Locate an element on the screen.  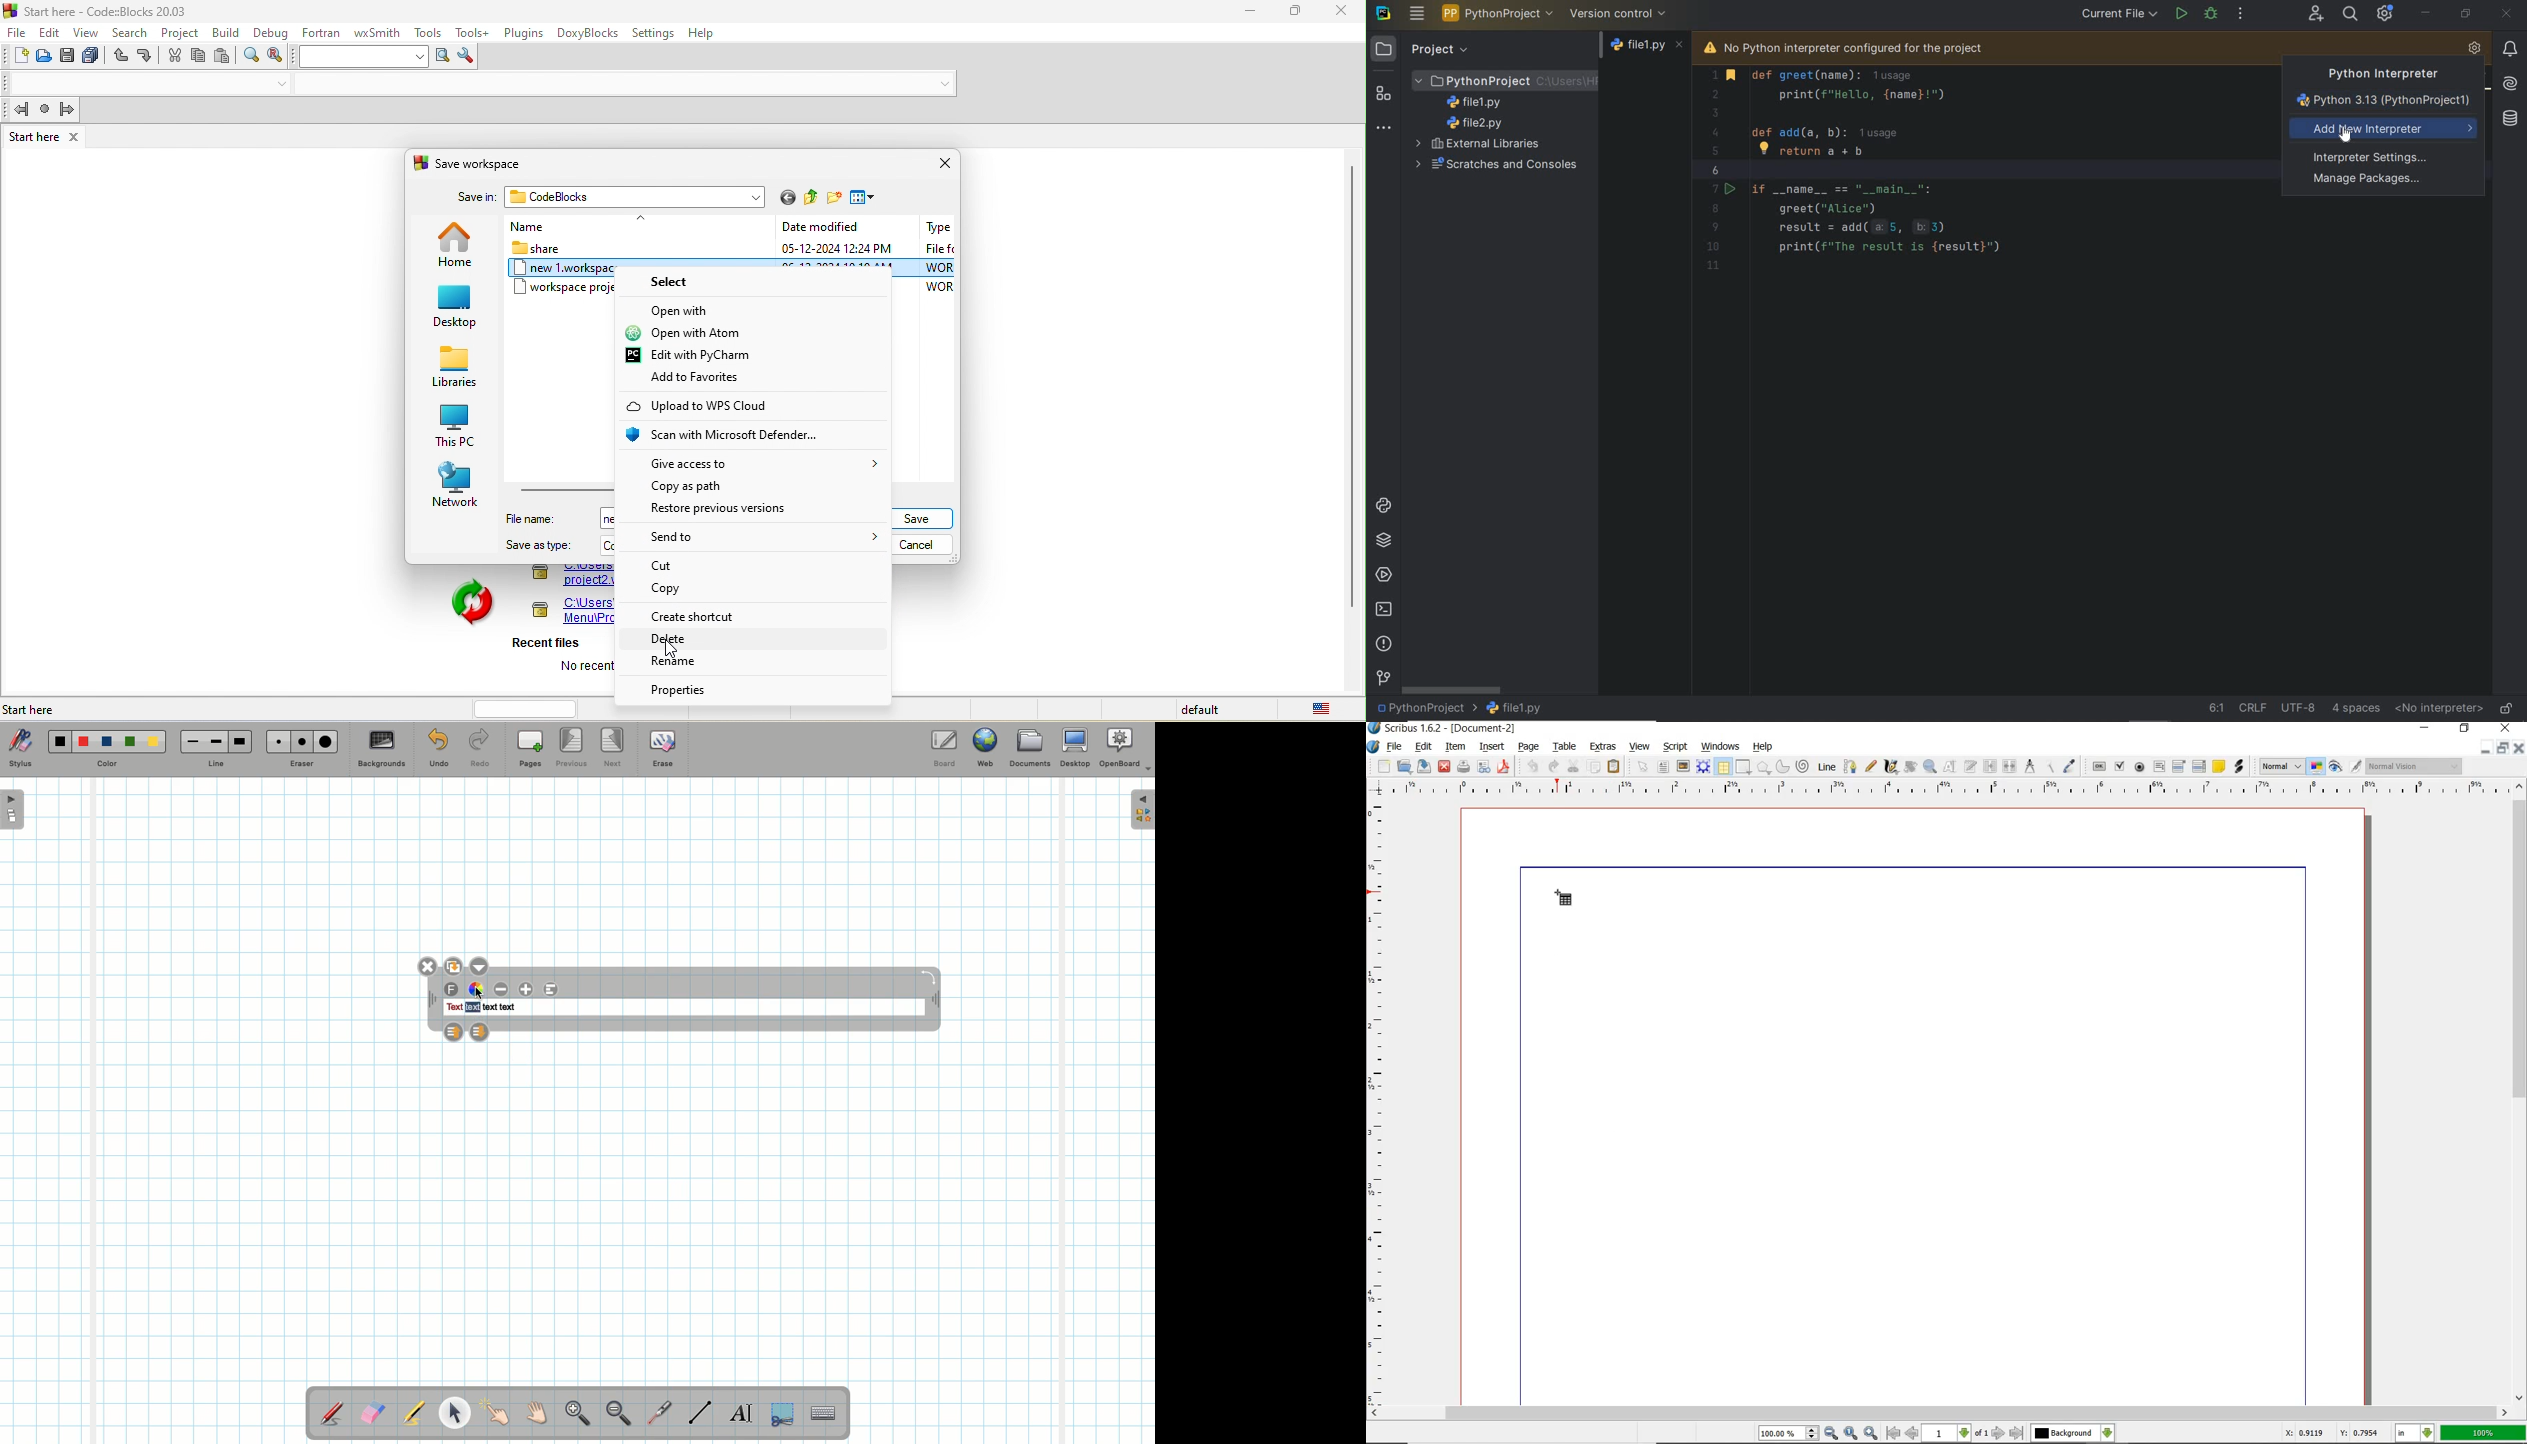
table is located at coordinates (1724, 767).